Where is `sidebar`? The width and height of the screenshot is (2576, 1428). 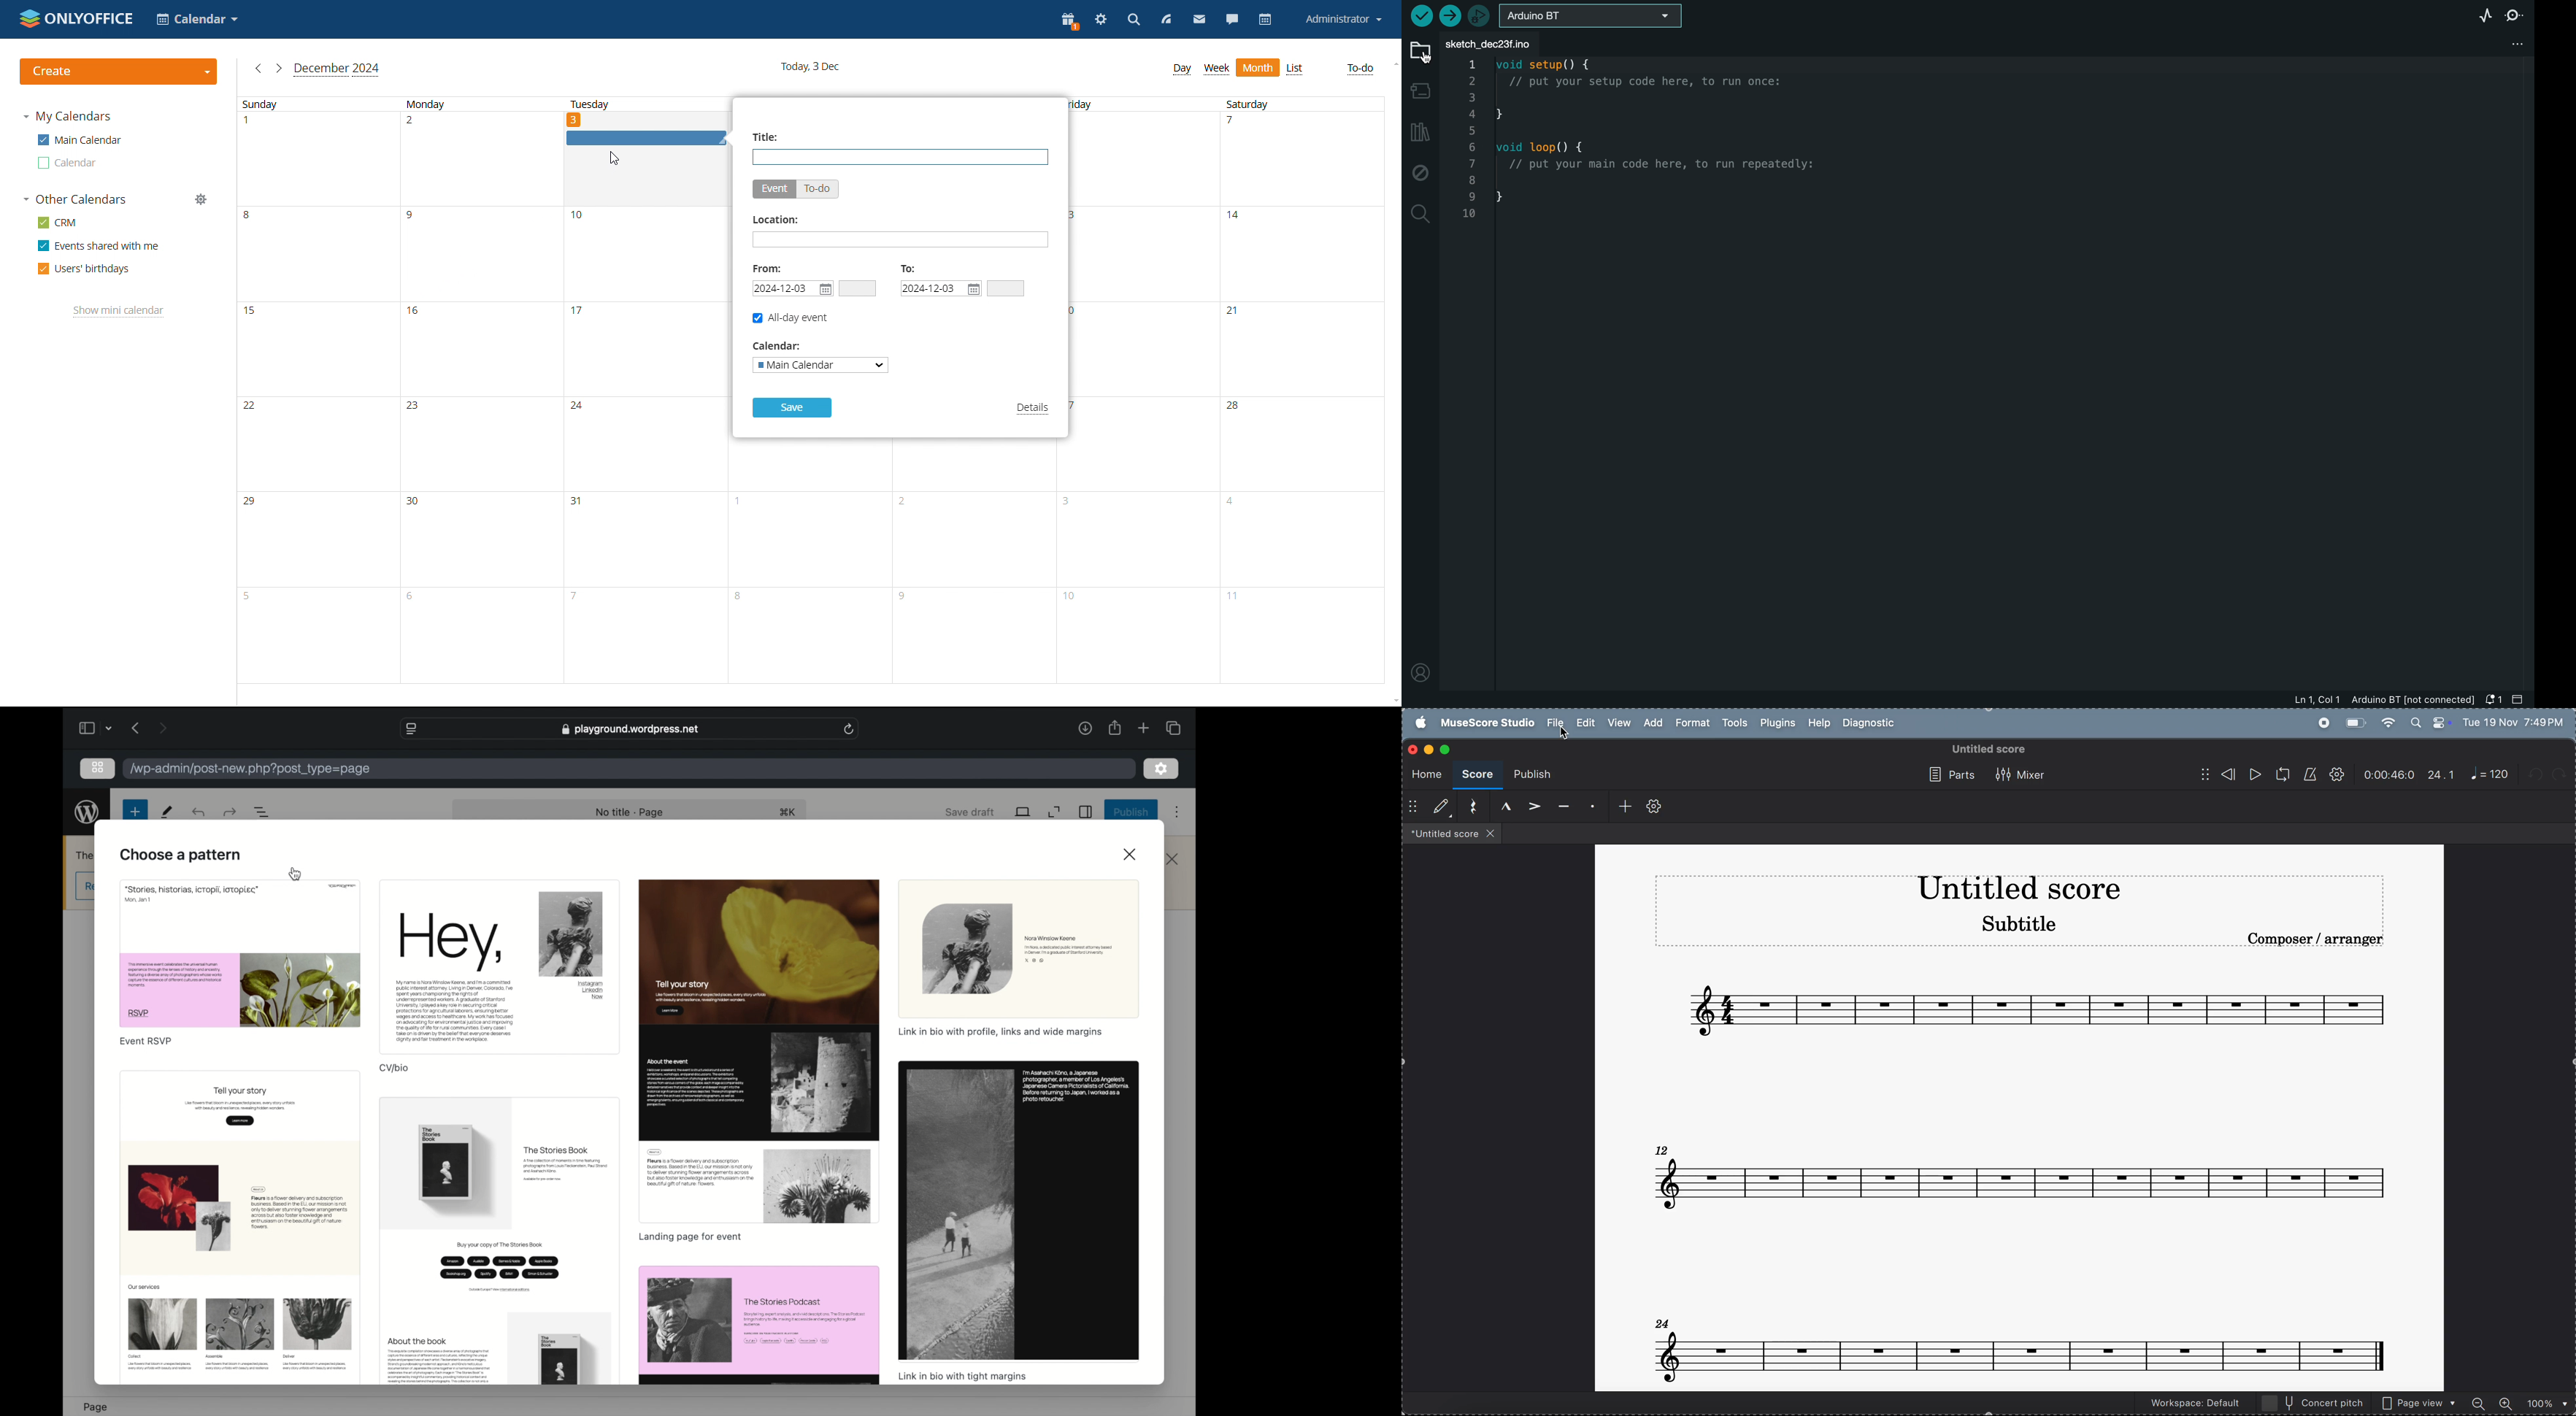 sidebar is located at coordinates (85, 728).